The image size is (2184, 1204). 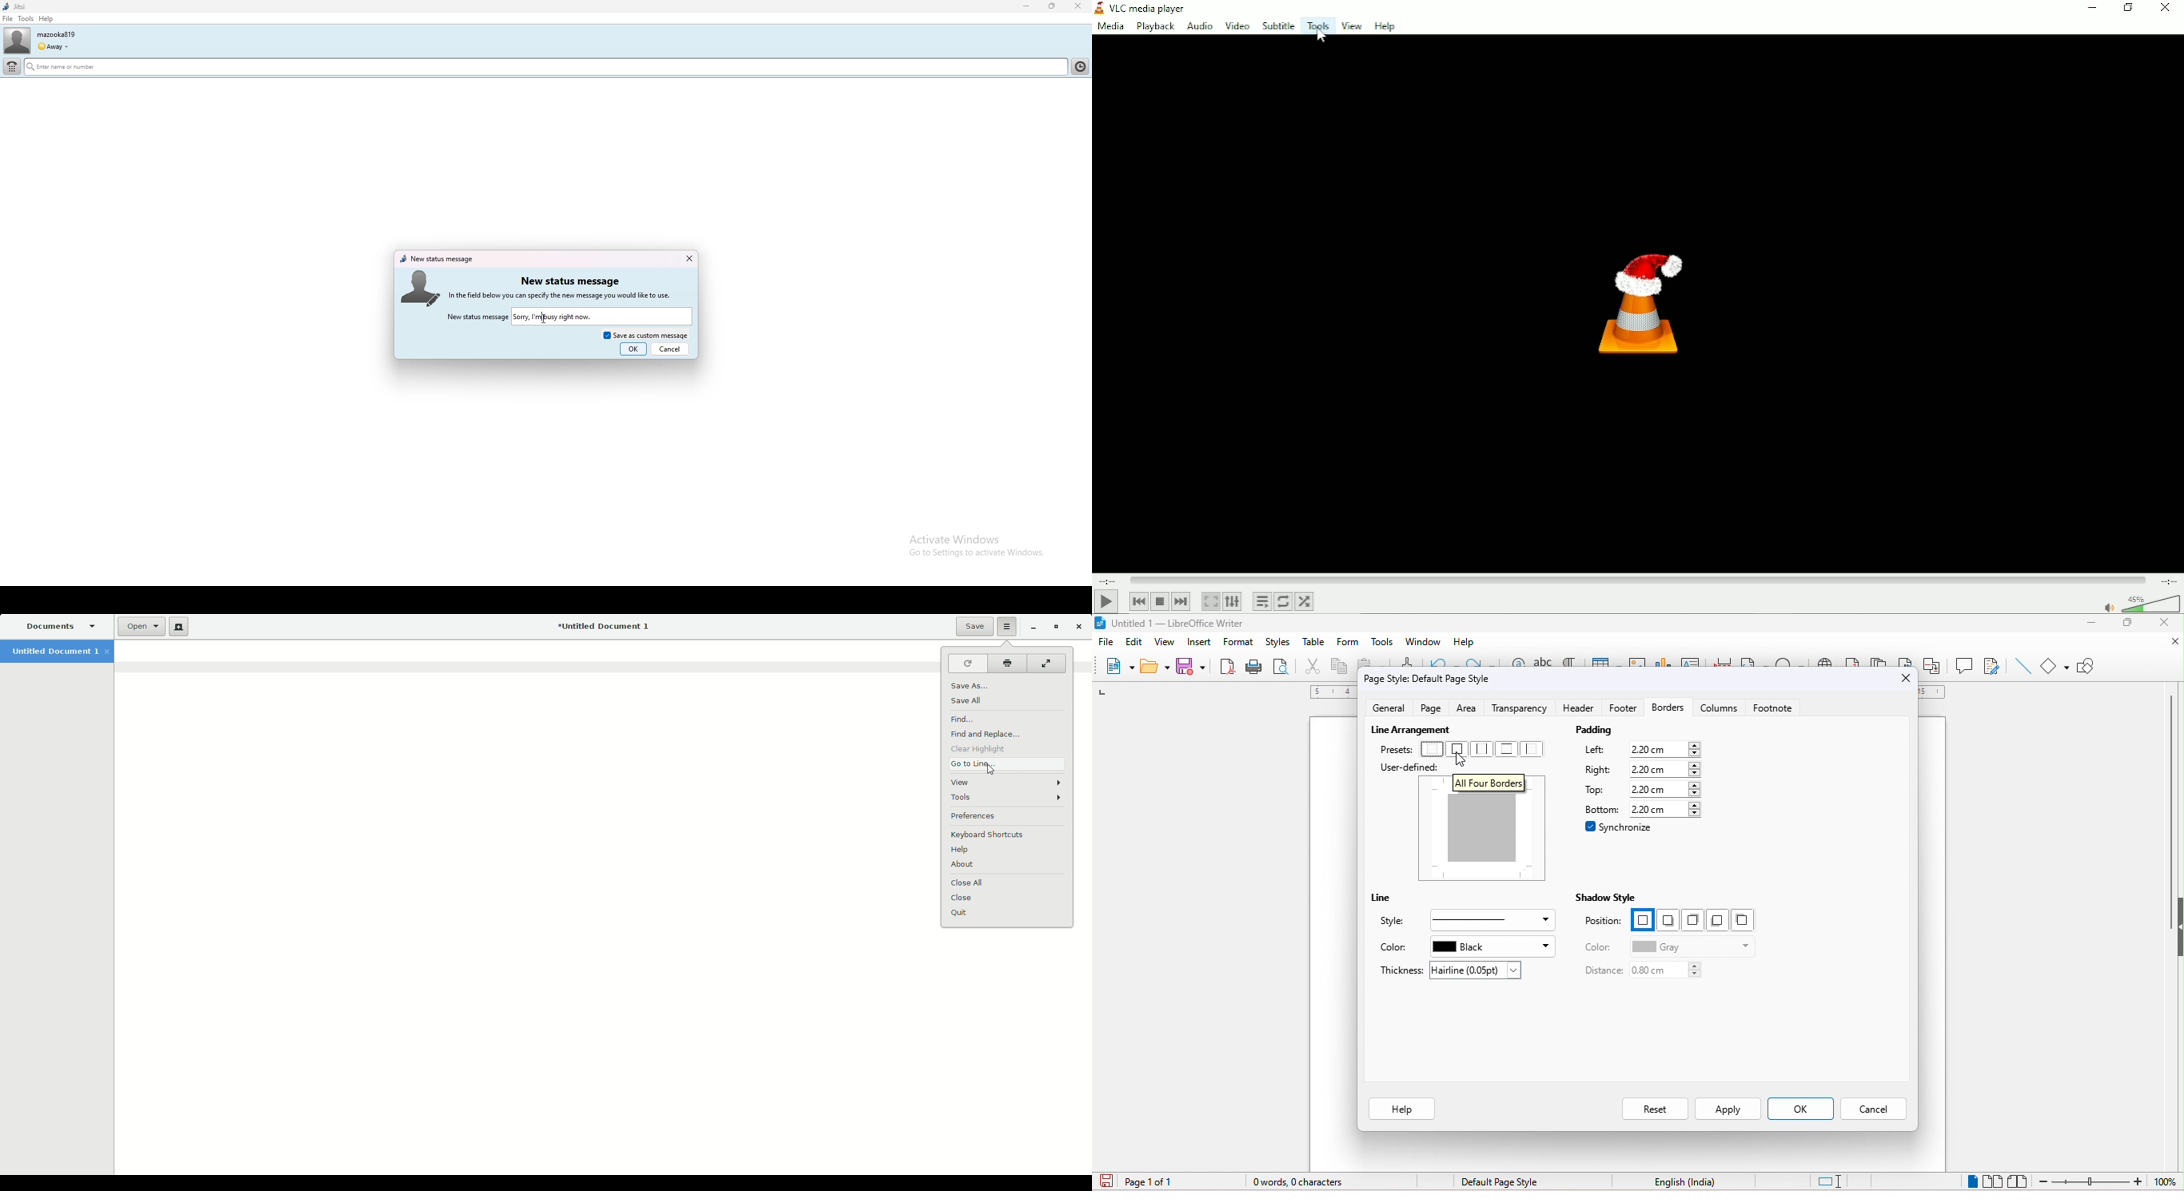 What do you see at coordinates (1346, 644) in the screenshot?
I see `form` at bounding box center [1346, 644].